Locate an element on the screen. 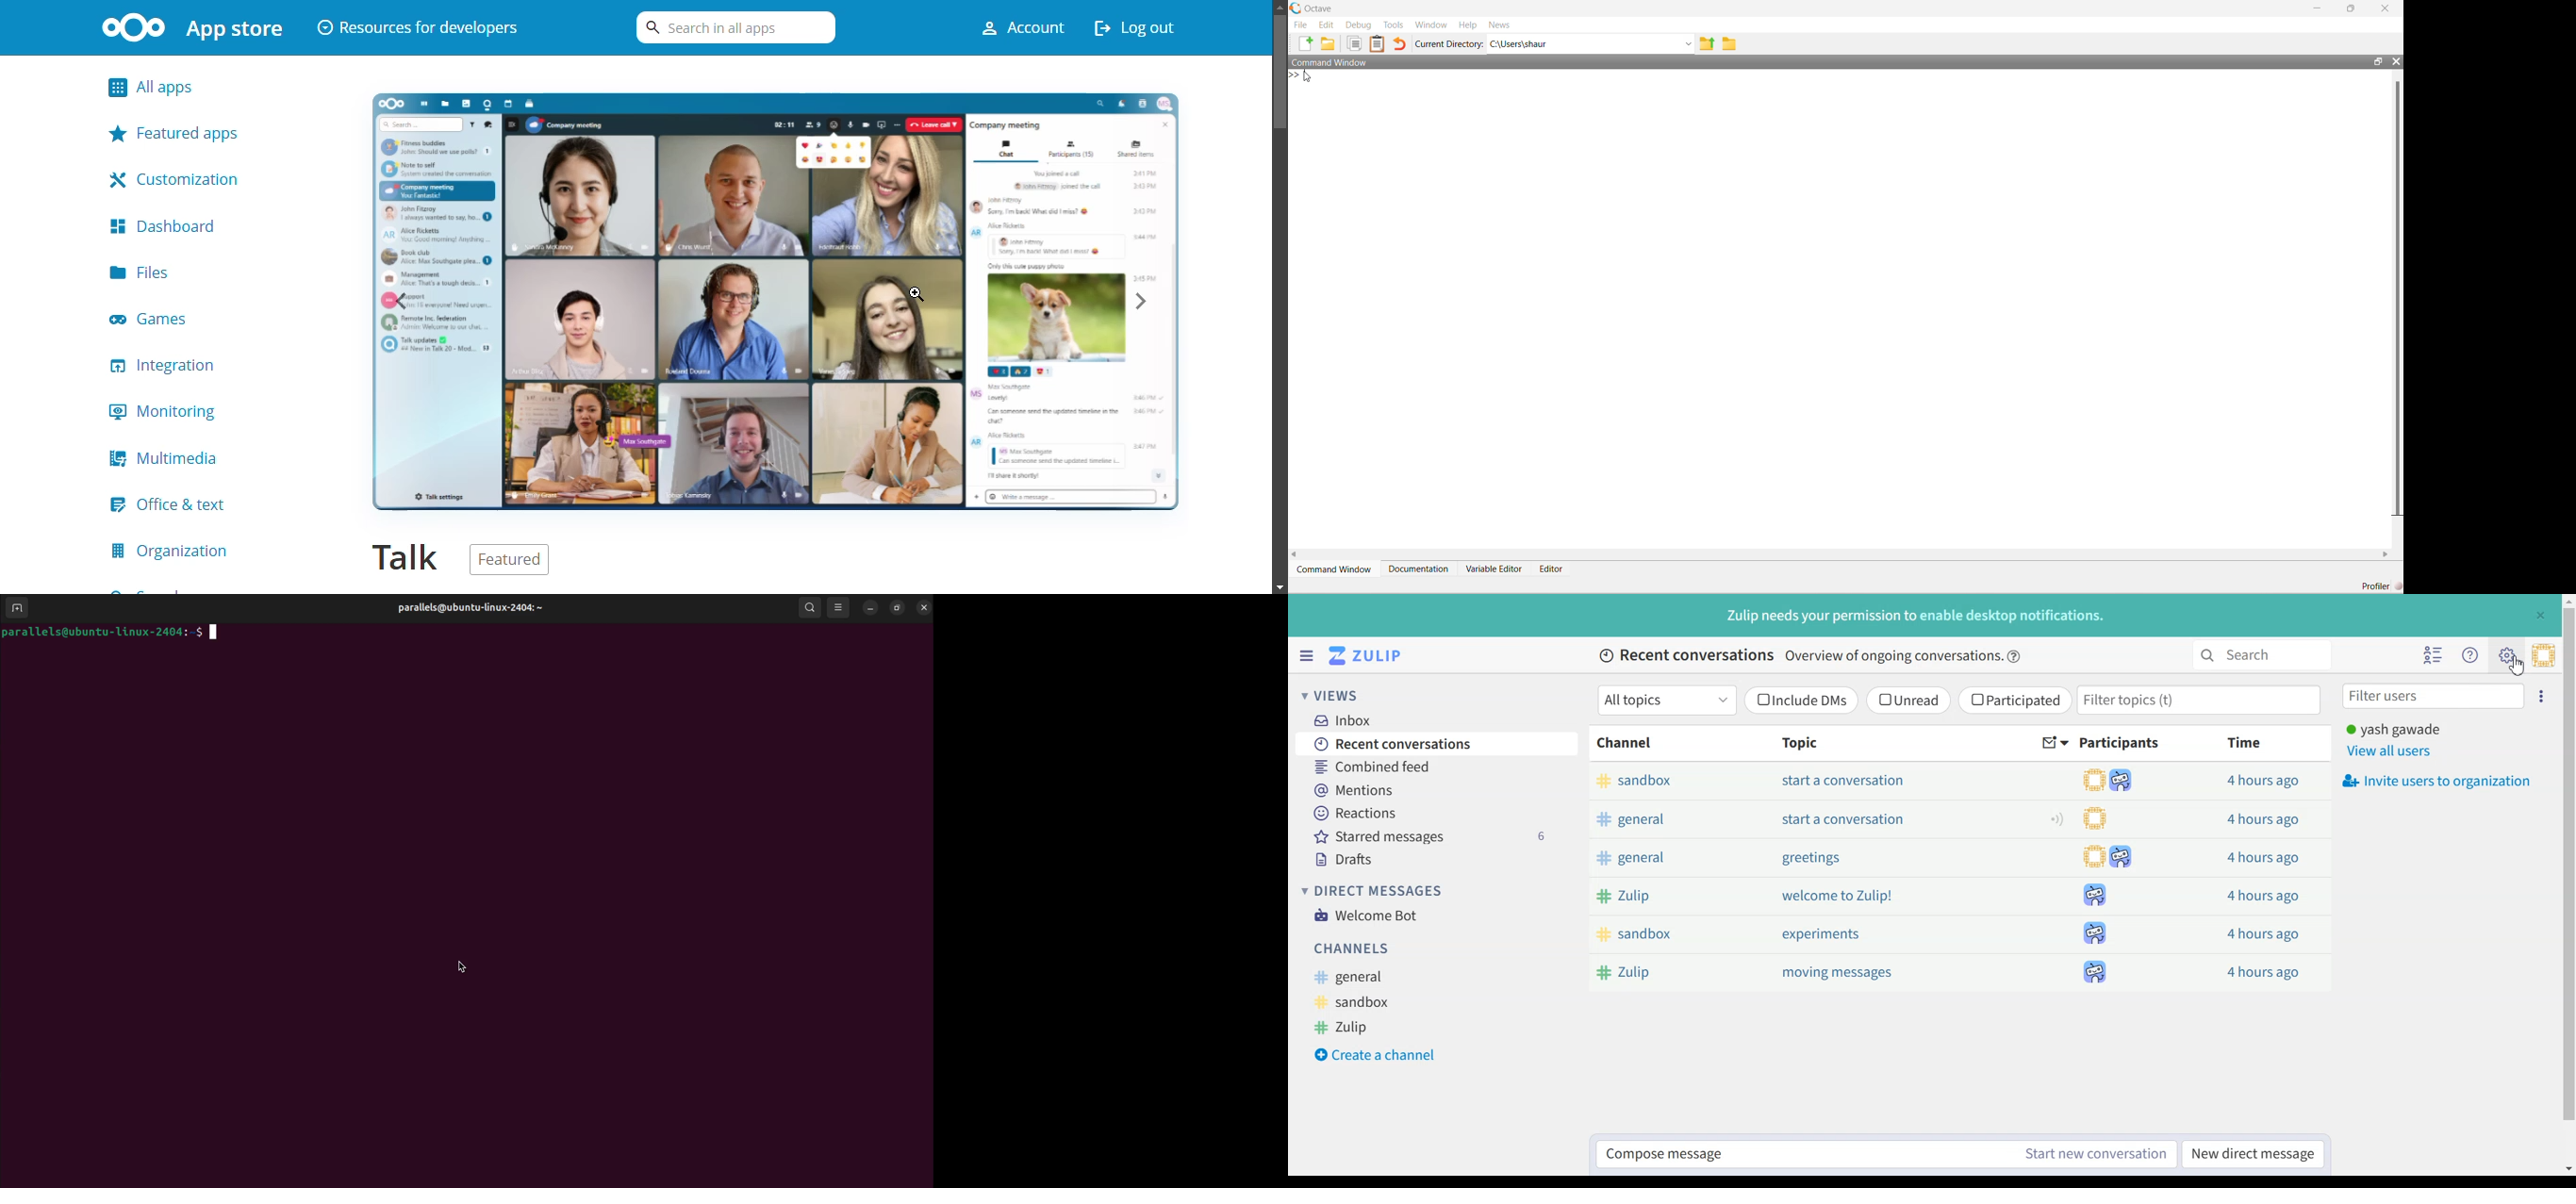  filter topics(t) is located at coordinates (2201, 700).